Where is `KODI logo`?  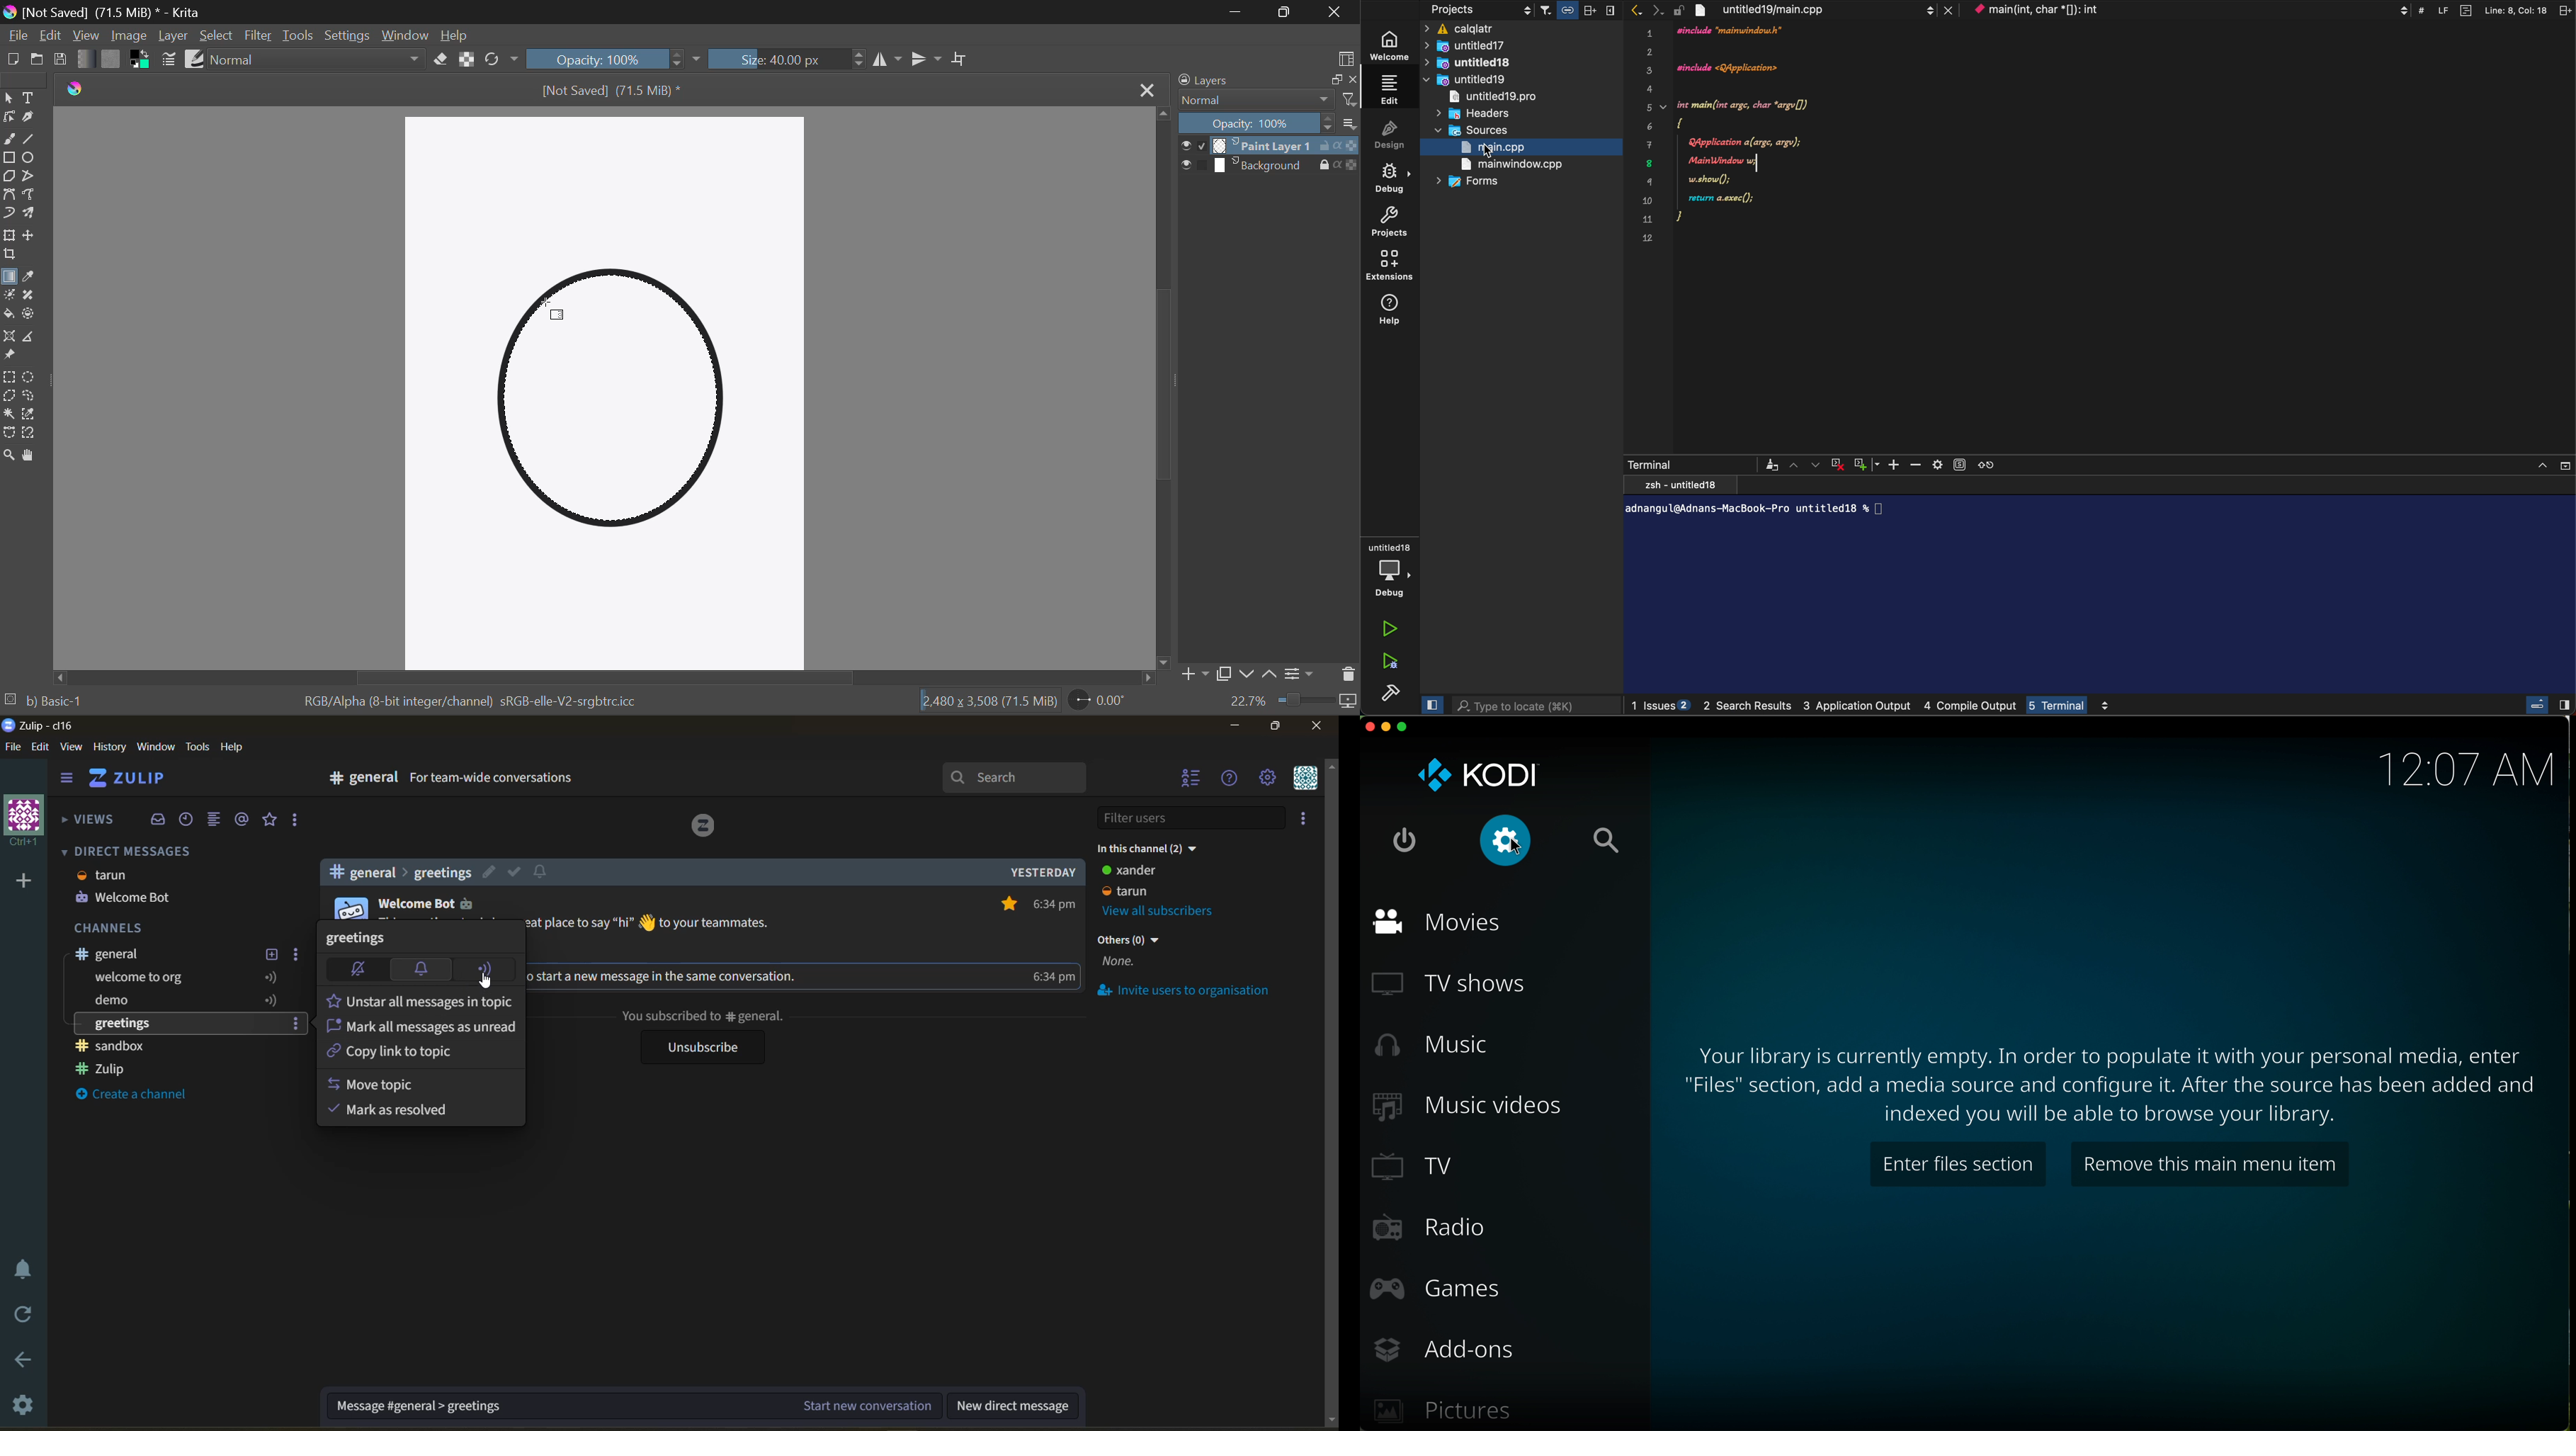 KODI logo is located at coordinates (1476, 777).